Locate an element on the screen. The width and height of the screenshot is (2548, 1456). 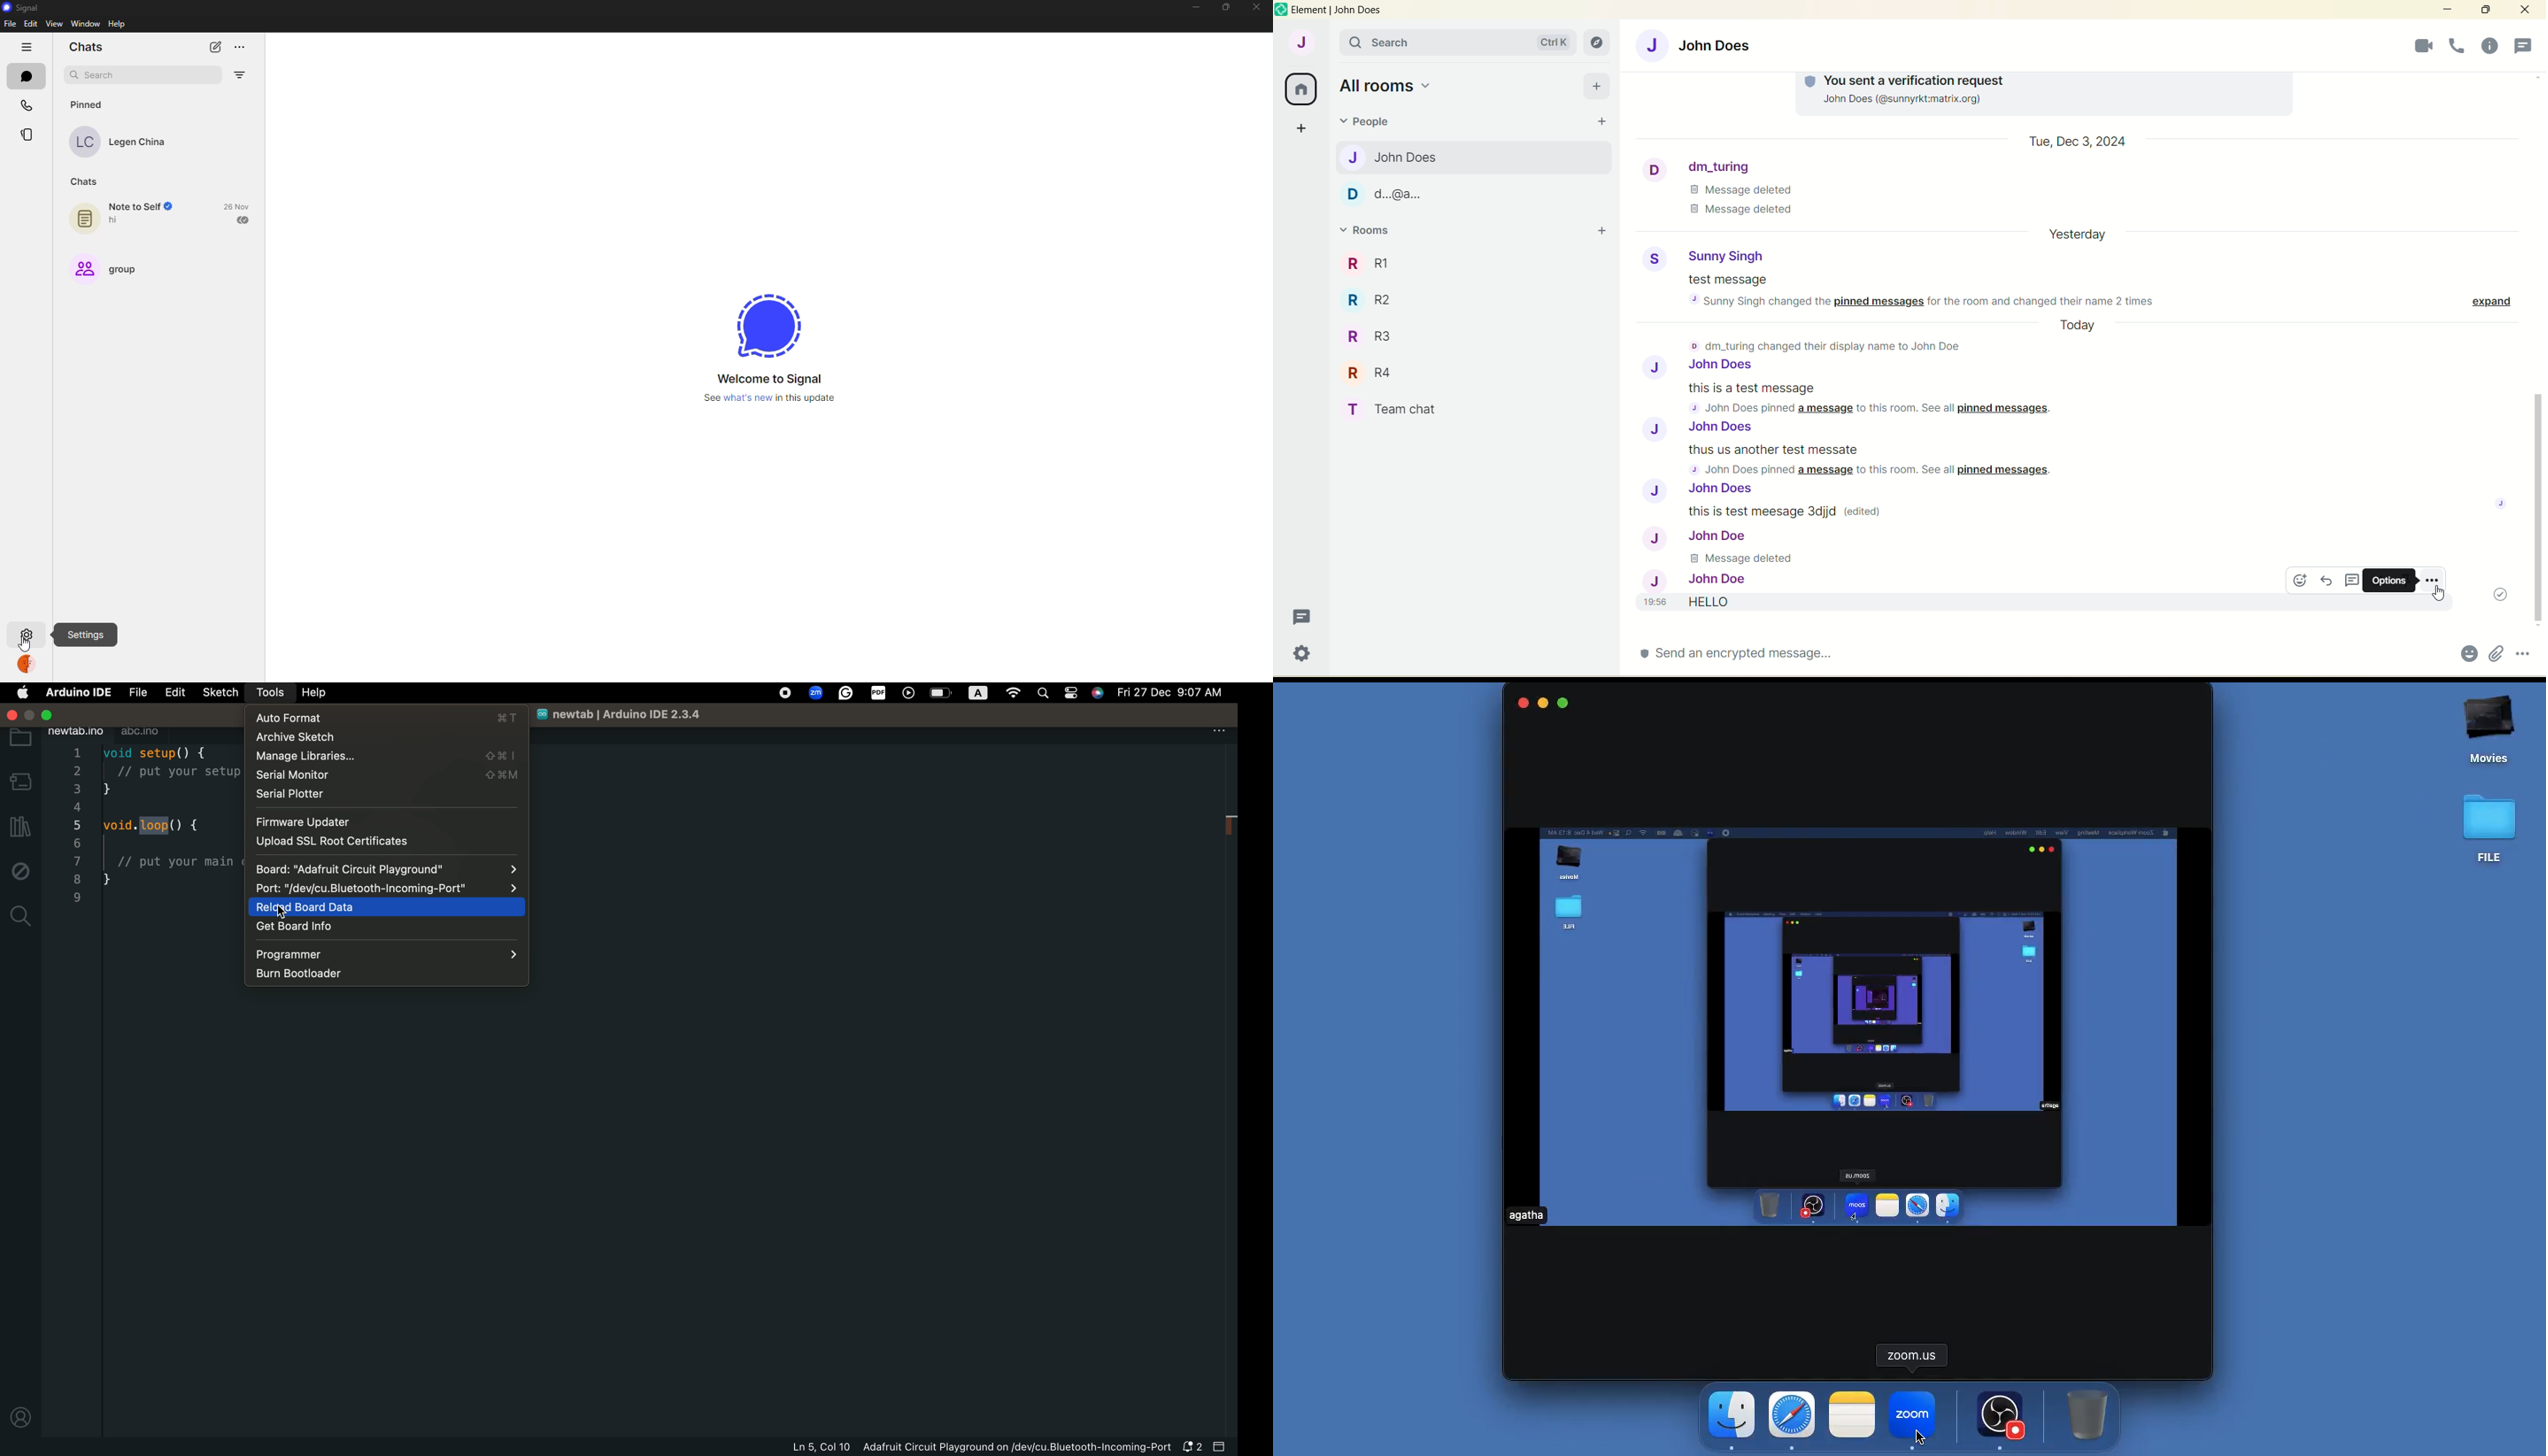
all rooms is located at coordinates (1387, 86).